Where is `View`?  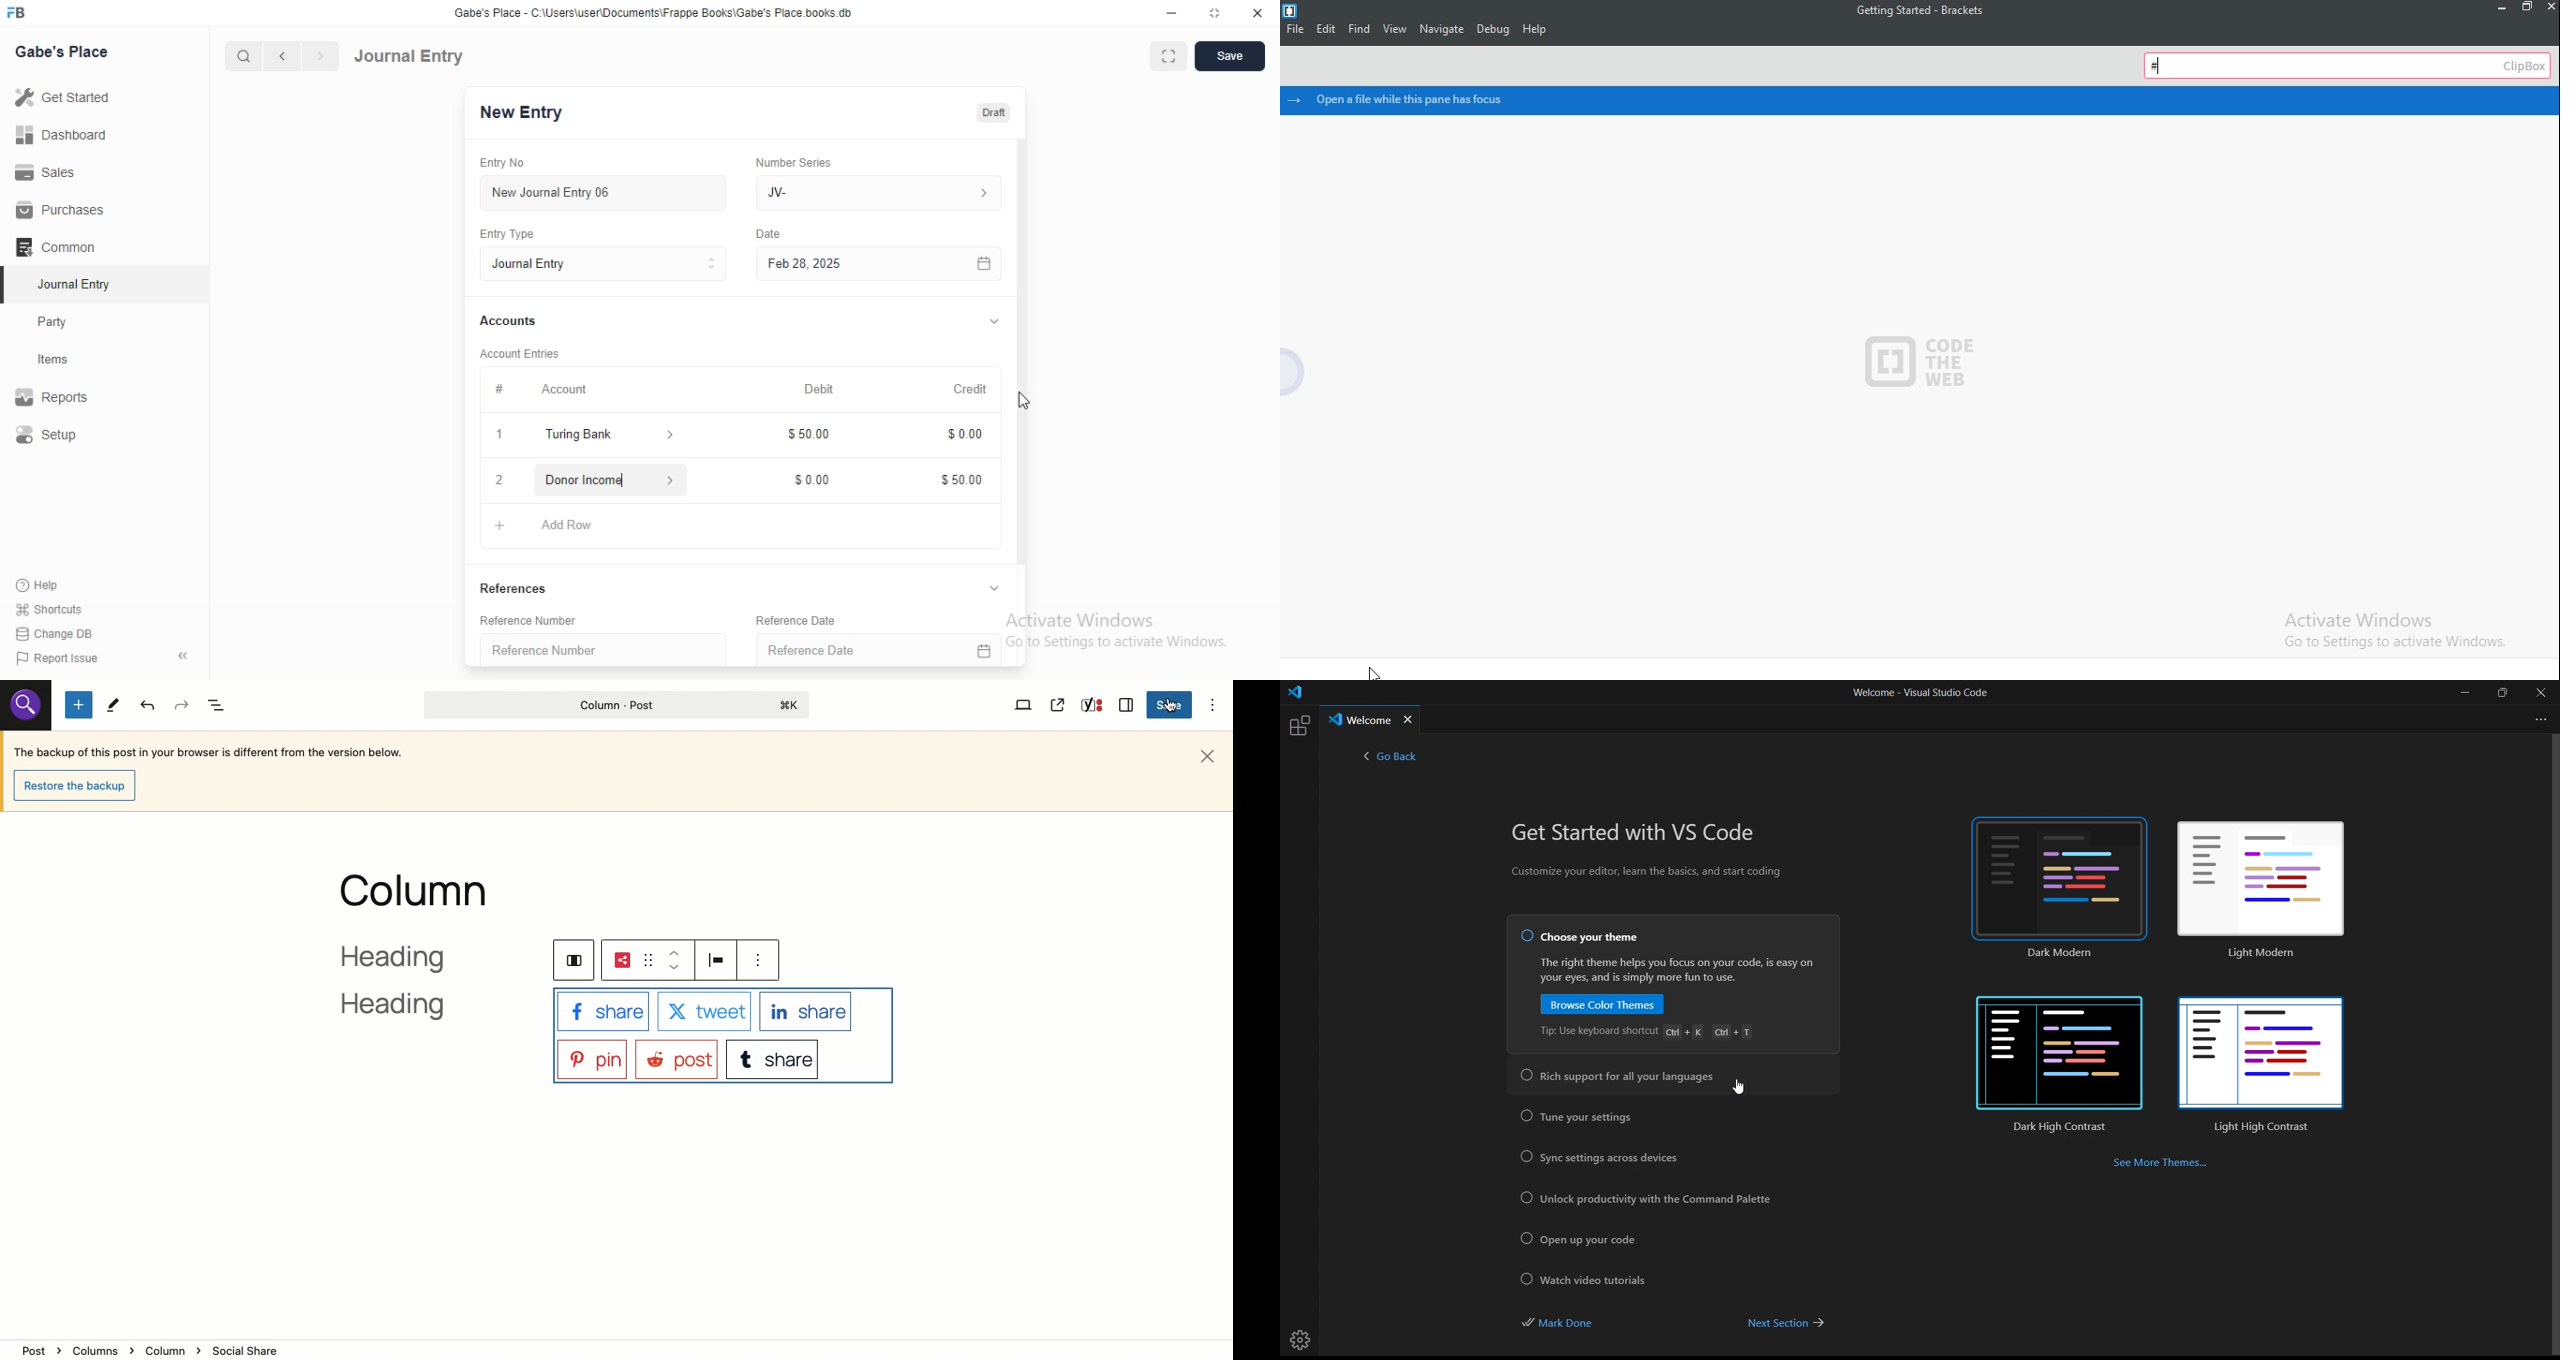
View is located at coordinates (1394, 32).